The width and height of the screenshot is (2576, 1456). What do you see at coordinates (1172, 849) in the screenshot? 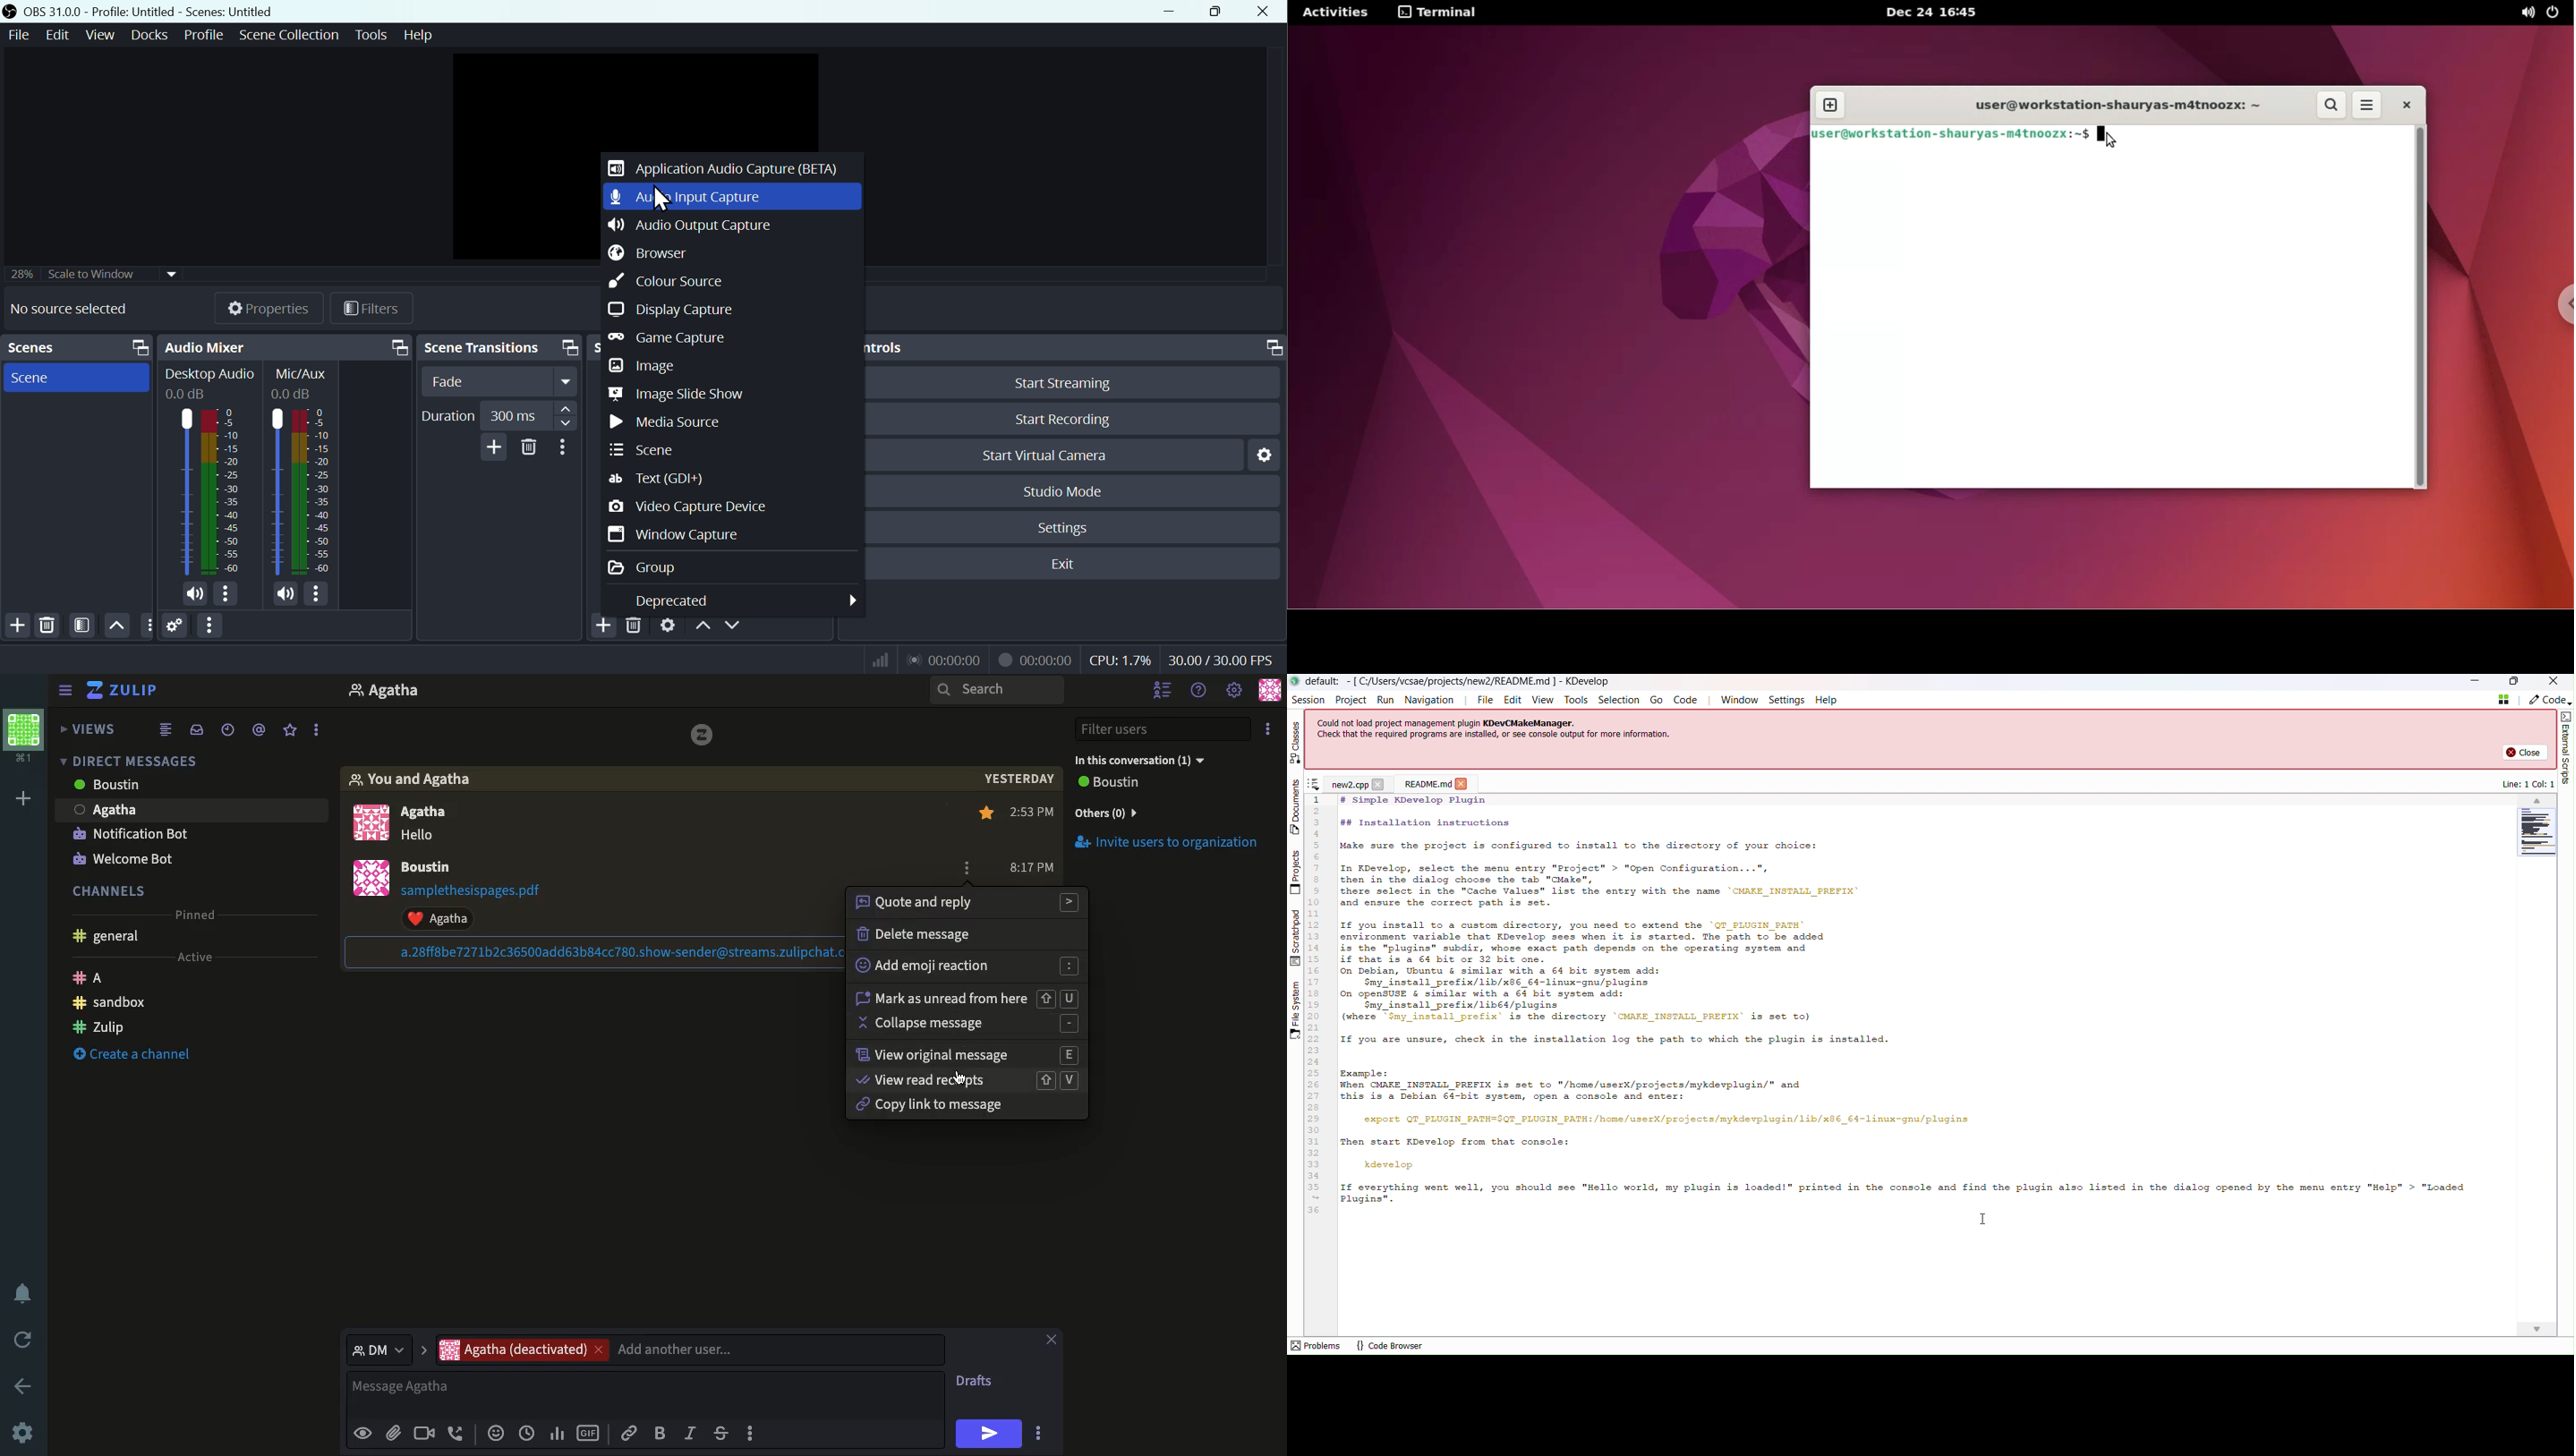
I see `invite users` at bounding box center [1172, 849].